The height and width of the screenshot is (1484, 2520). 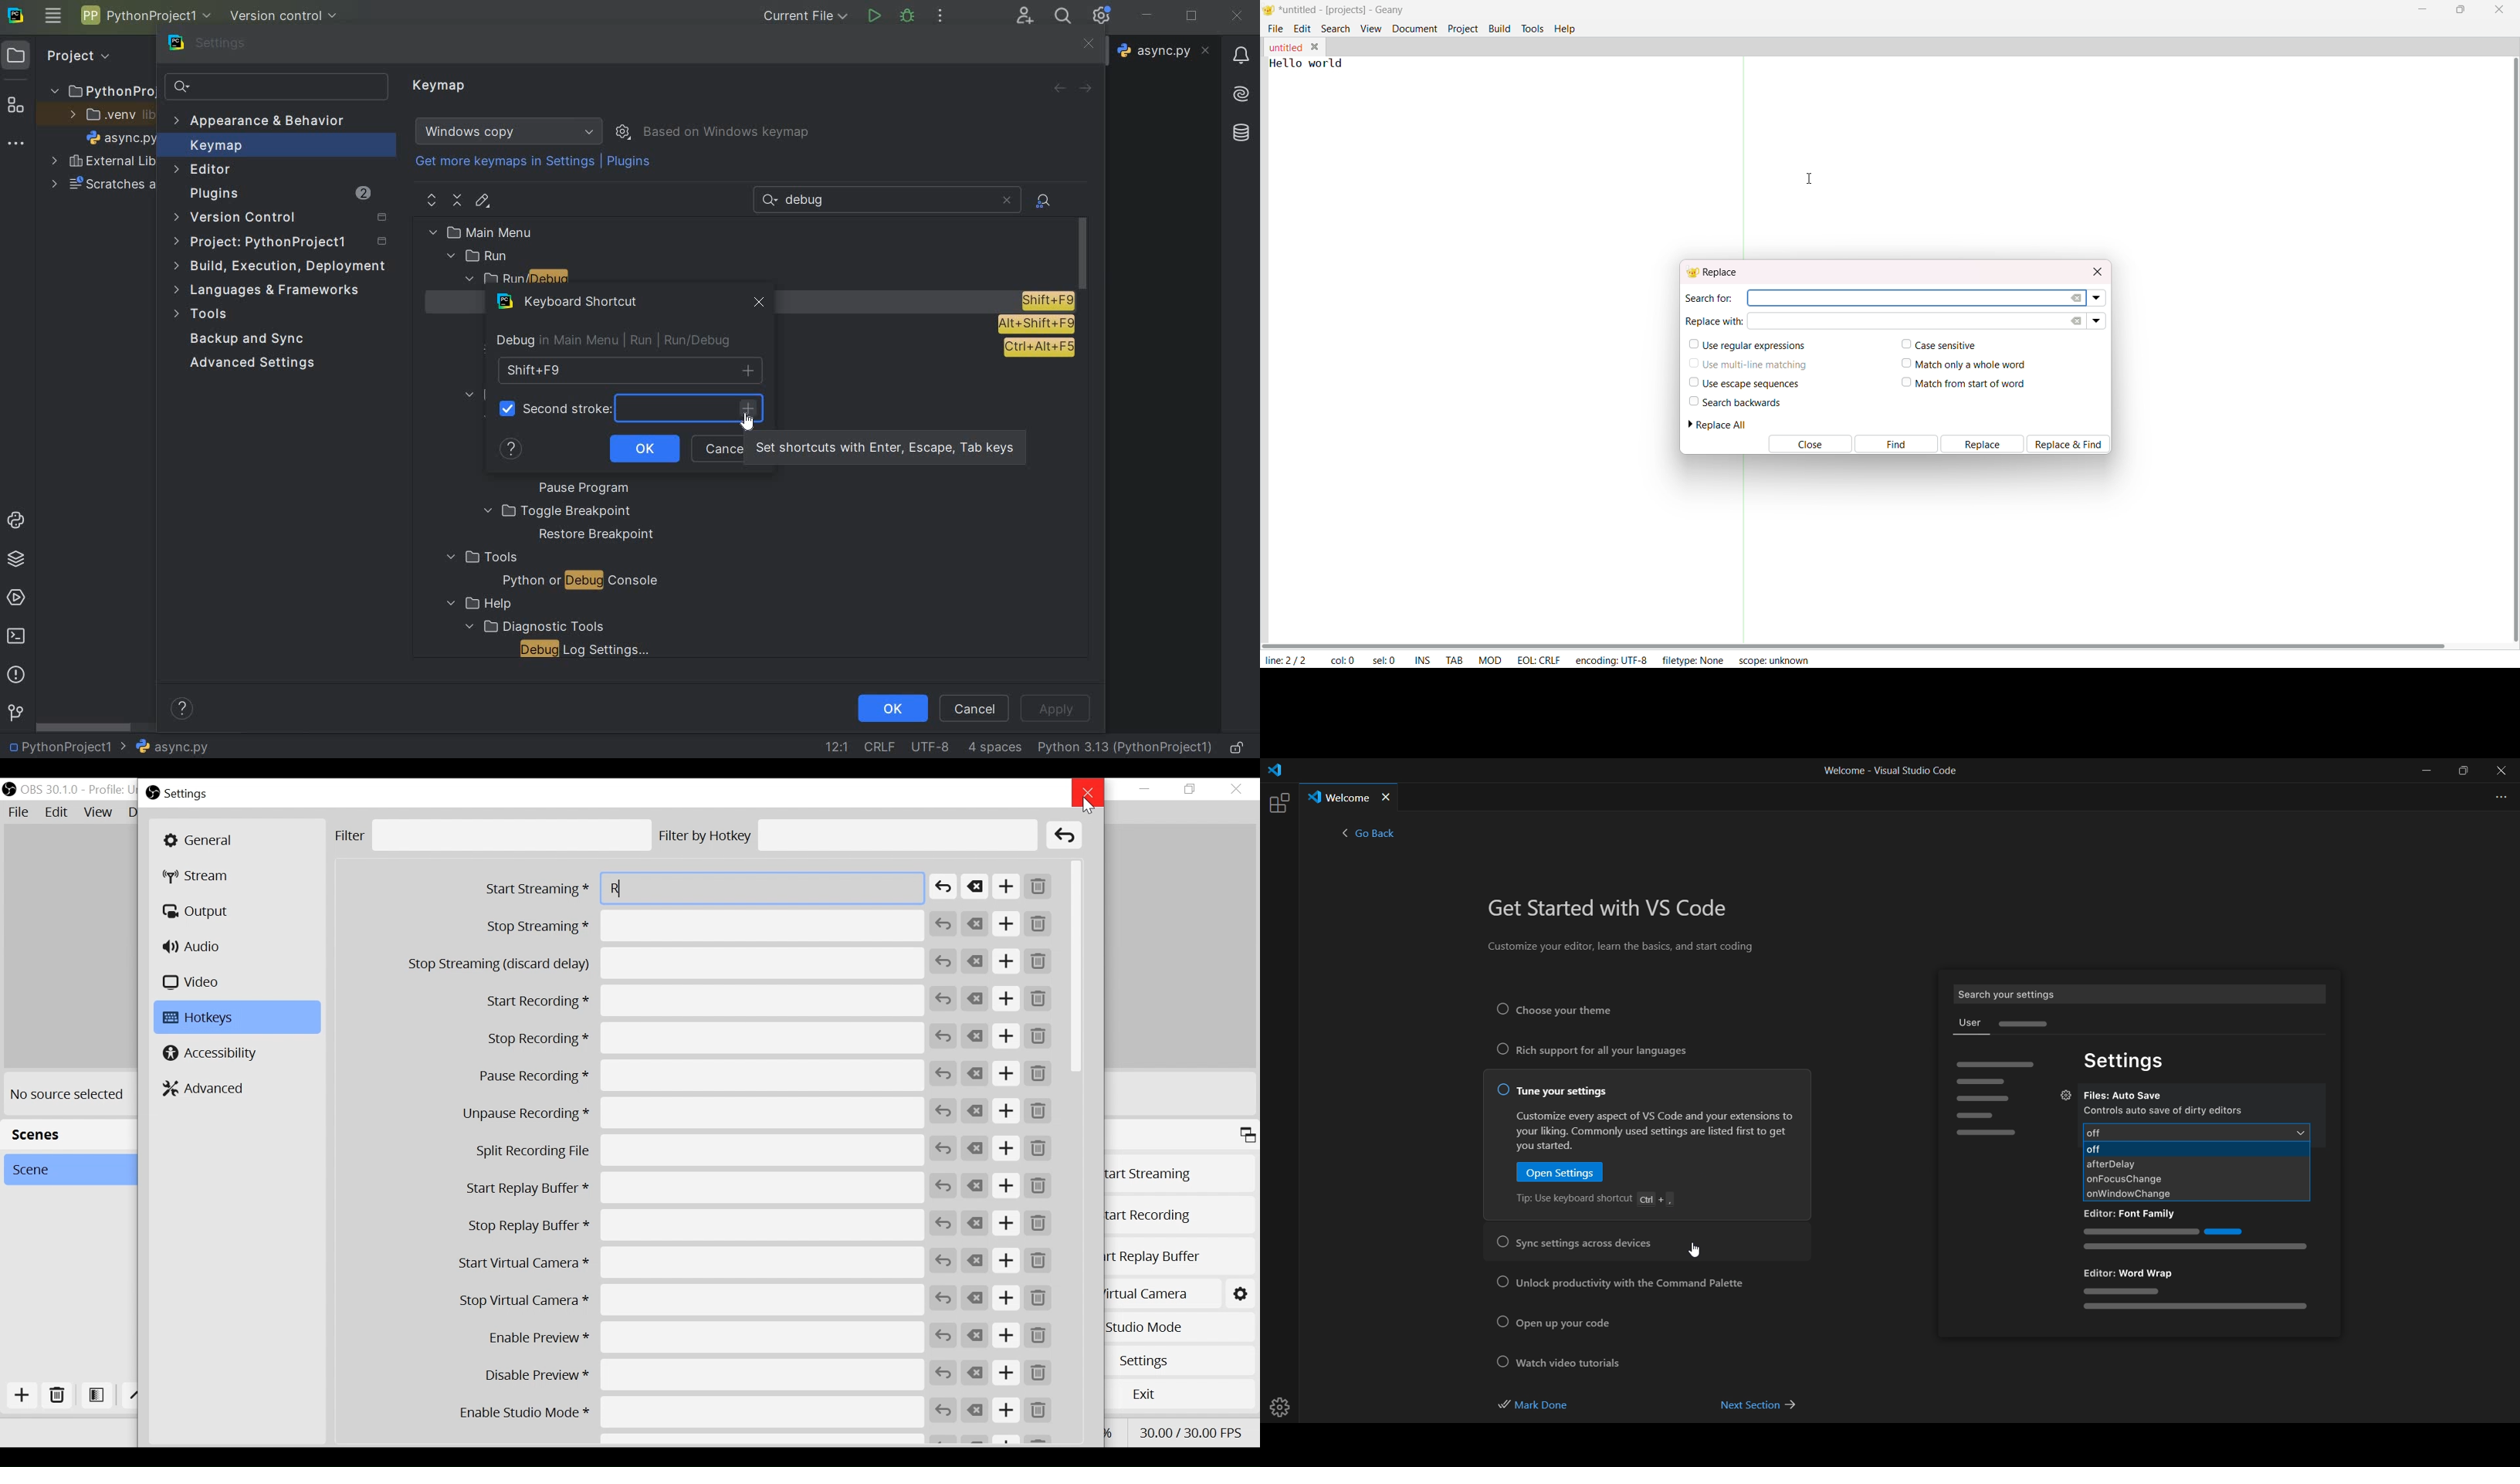 I want to click on Stop Replay Buffer, so click(x=691, y=1225).